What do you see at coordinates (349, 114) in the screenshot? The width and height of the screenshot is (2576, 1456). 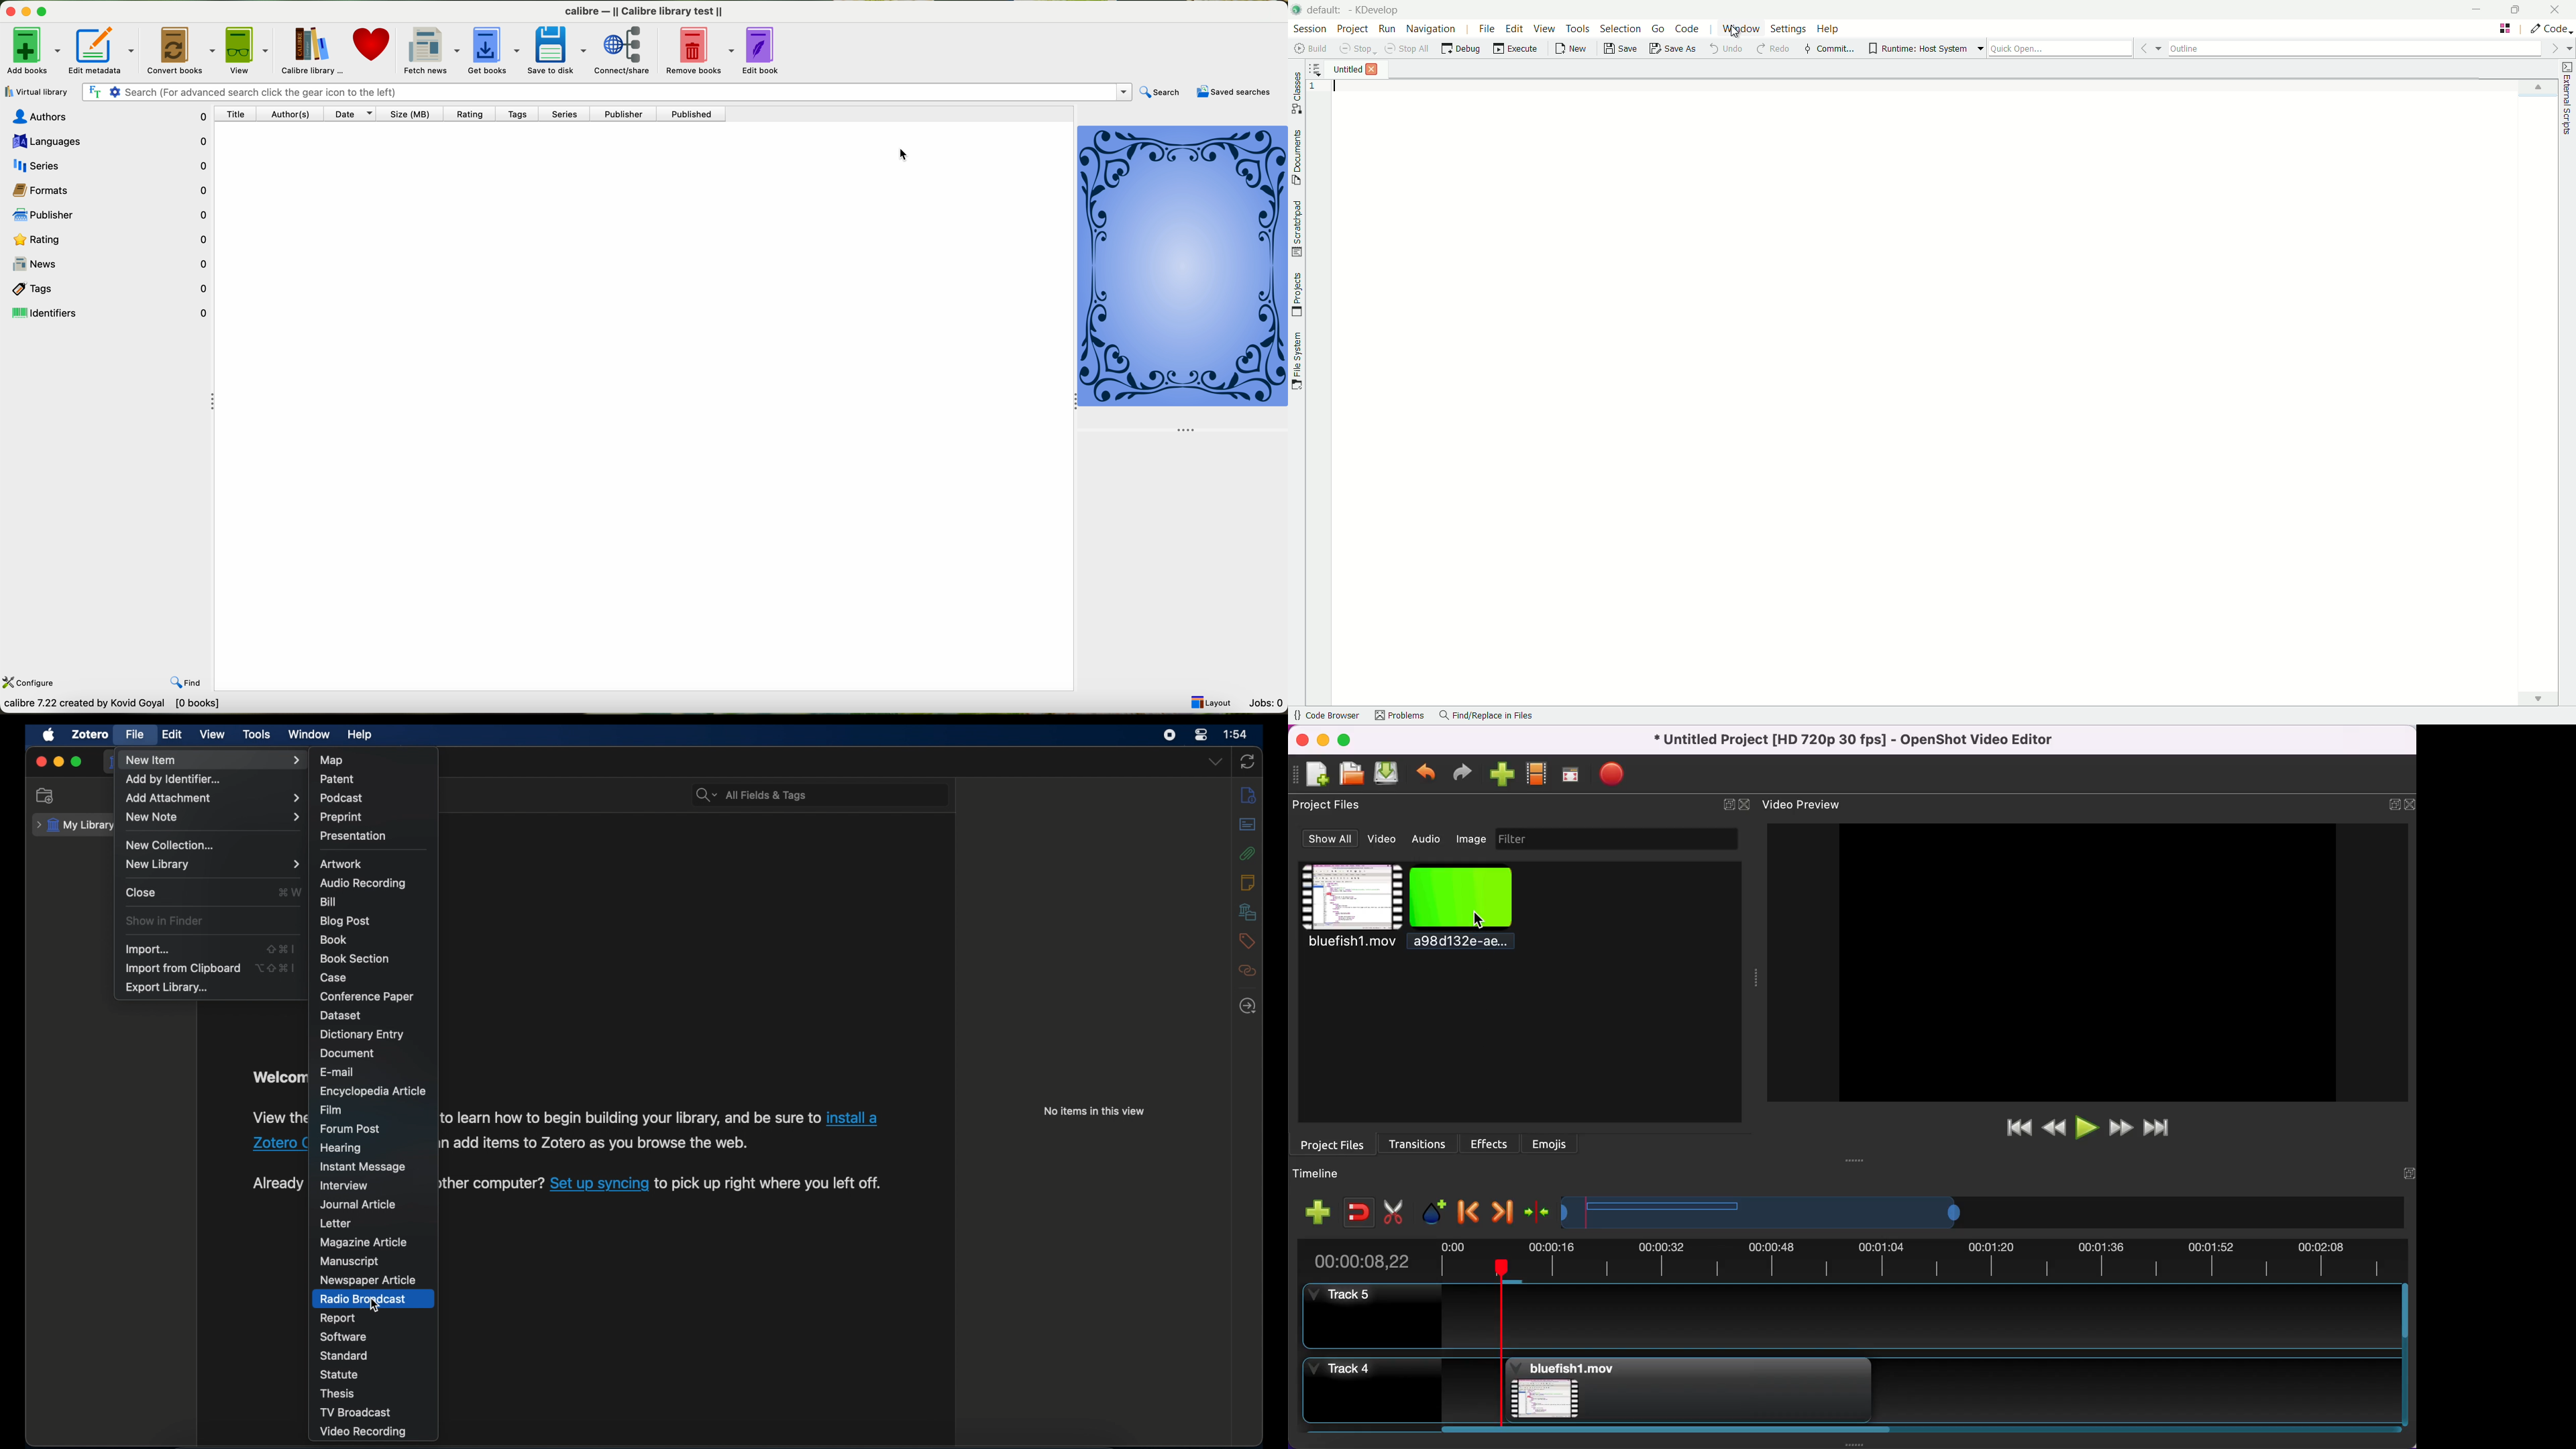 I see `date` at bounding box center [349, 114].